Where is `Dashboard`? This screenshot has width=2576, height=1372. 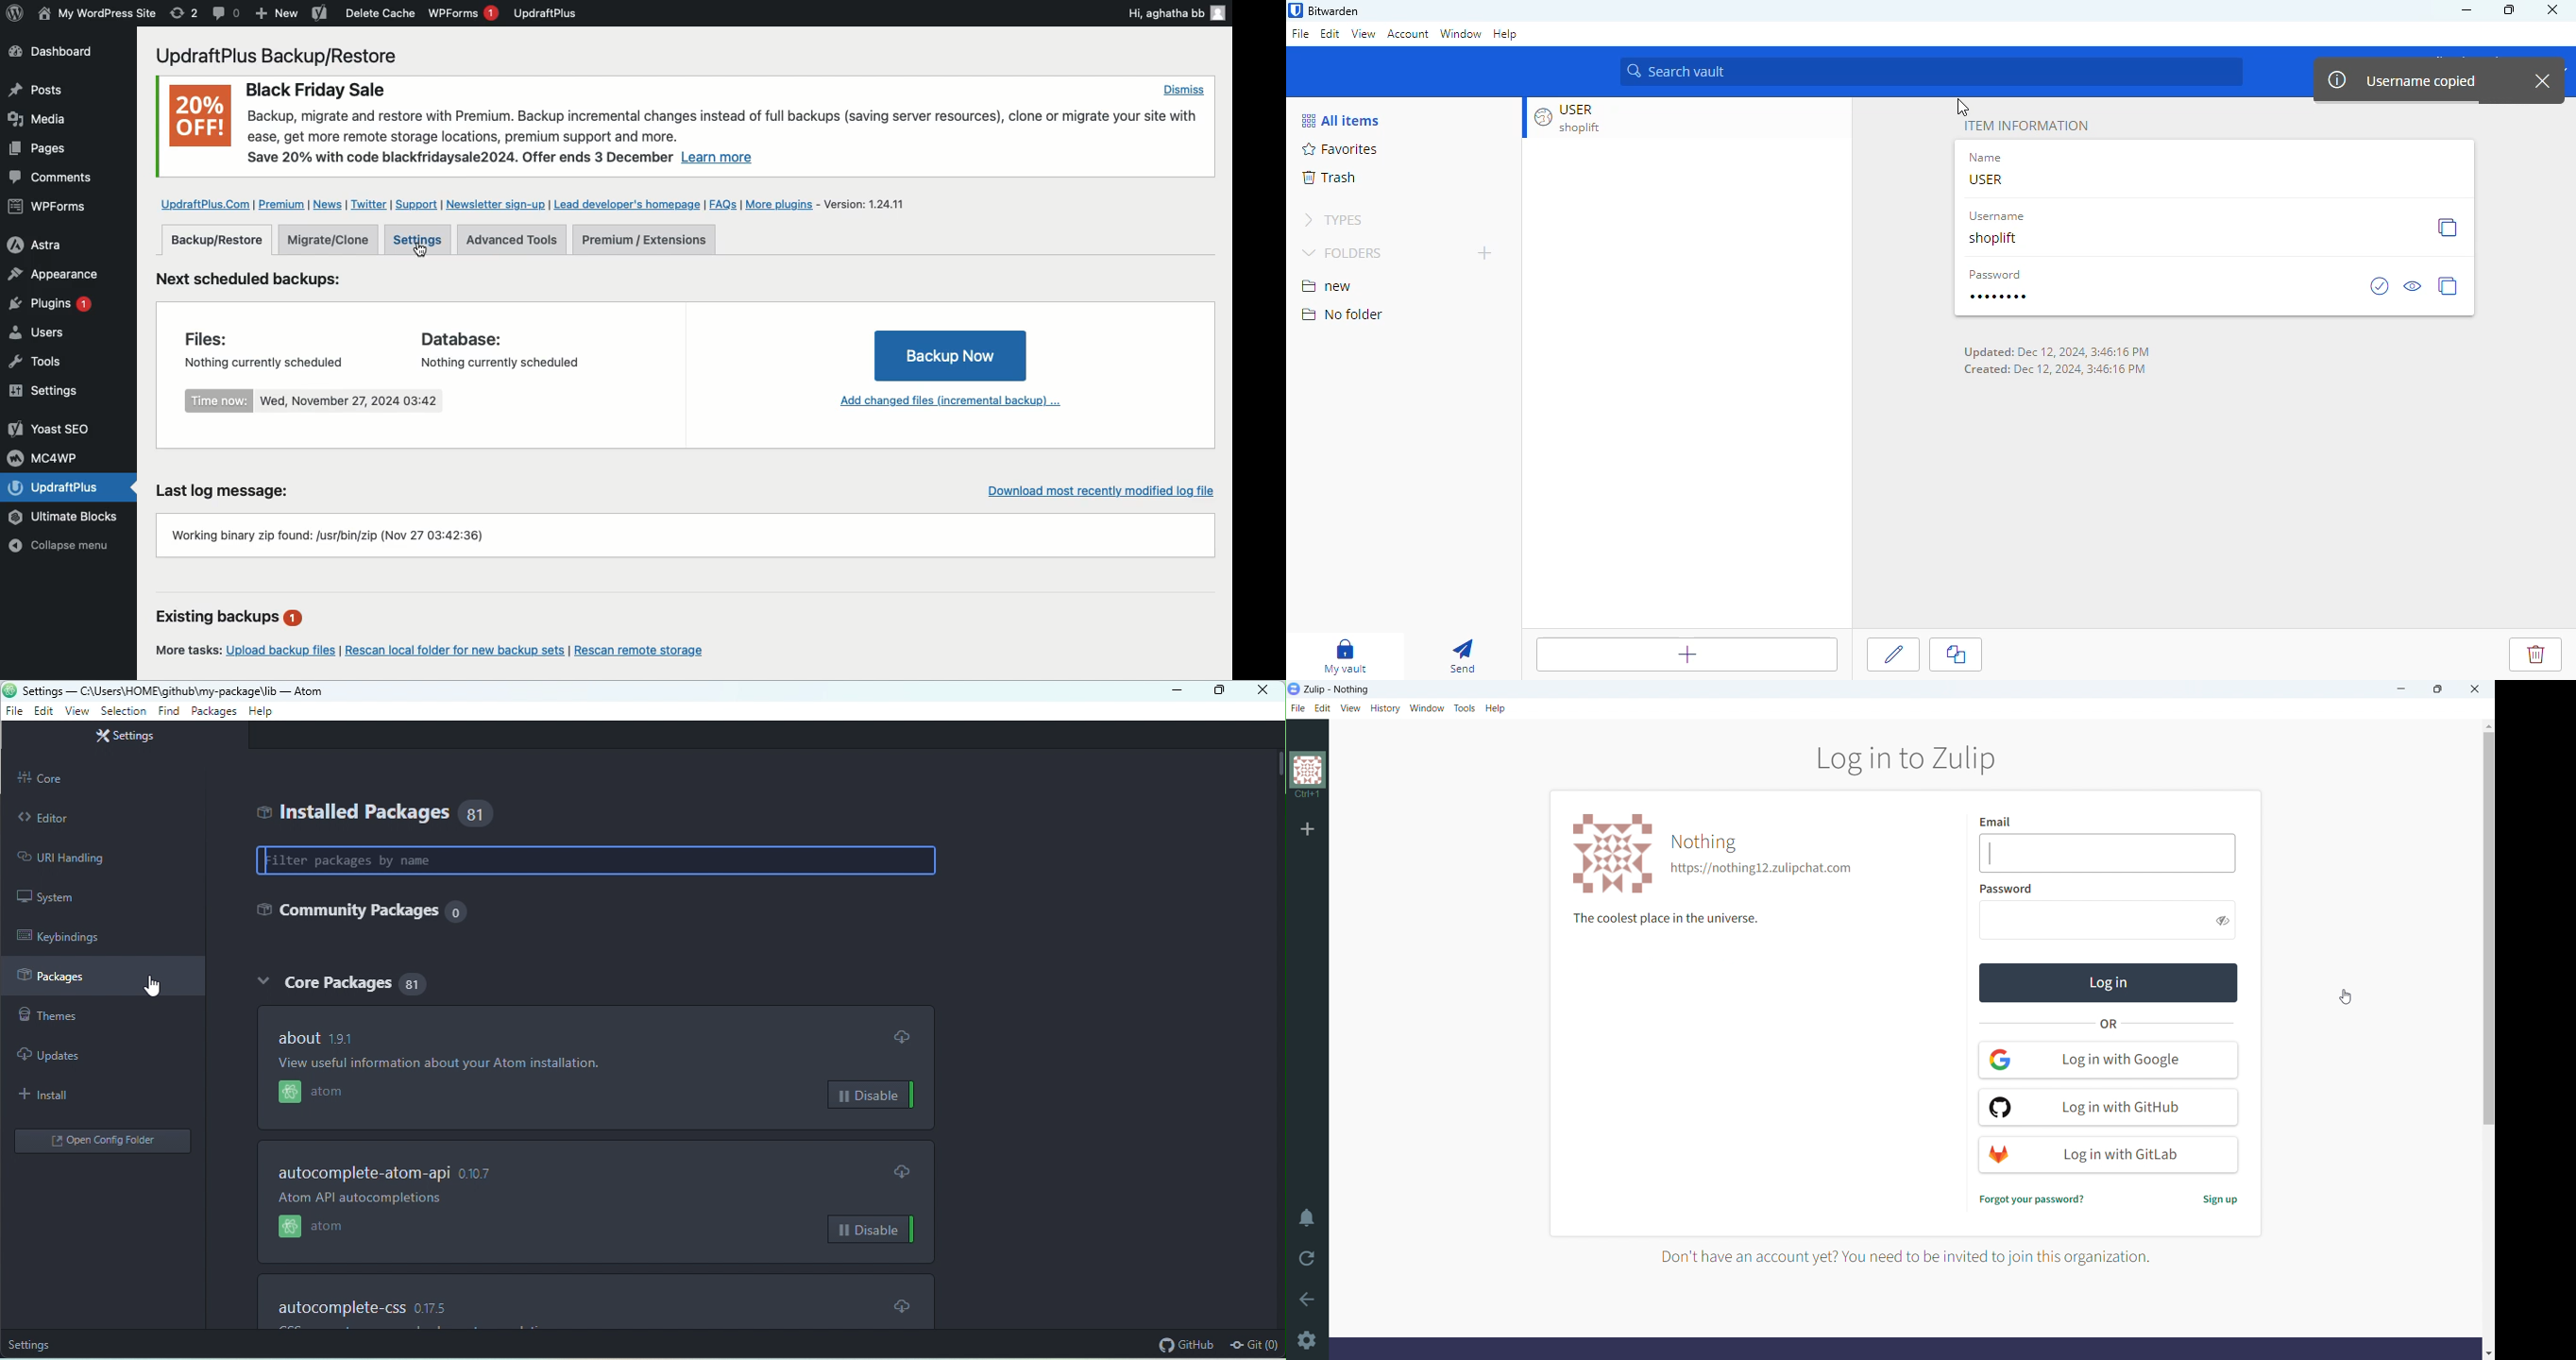 Dashboard is located at coordinates (62, 53).